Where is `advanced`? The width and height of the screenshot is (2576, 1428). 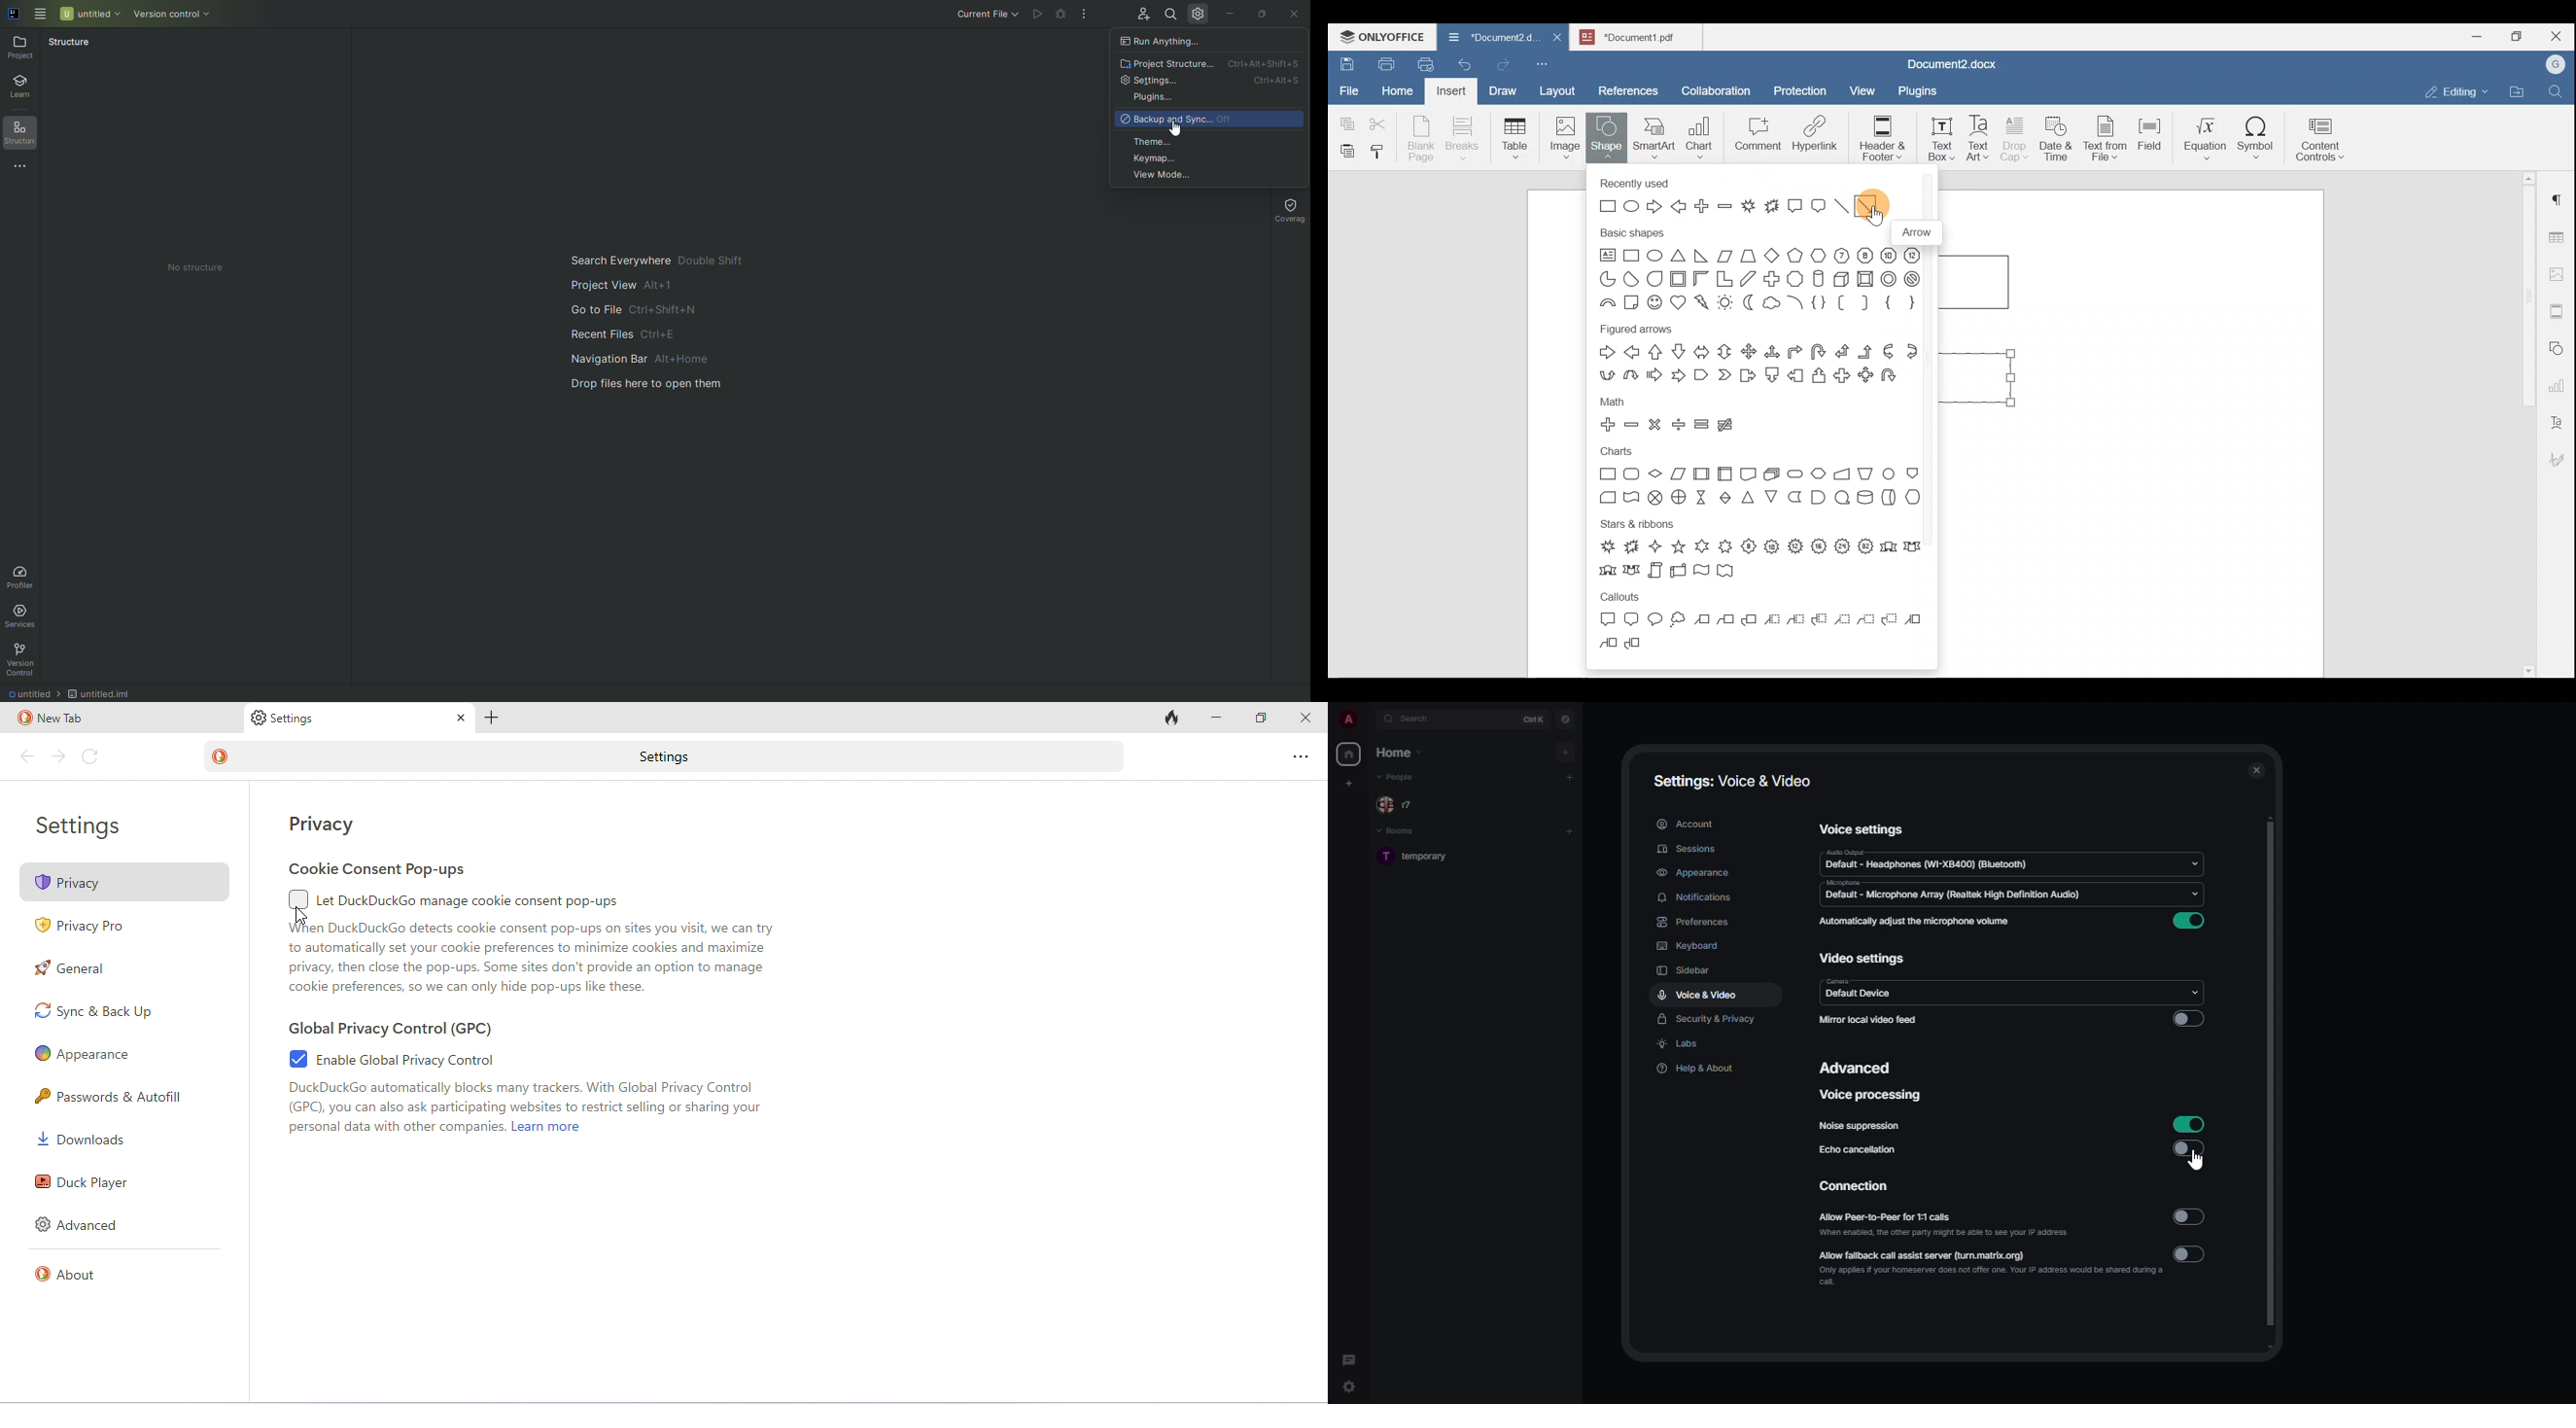
advanced is located at coordinates (80, 1224).